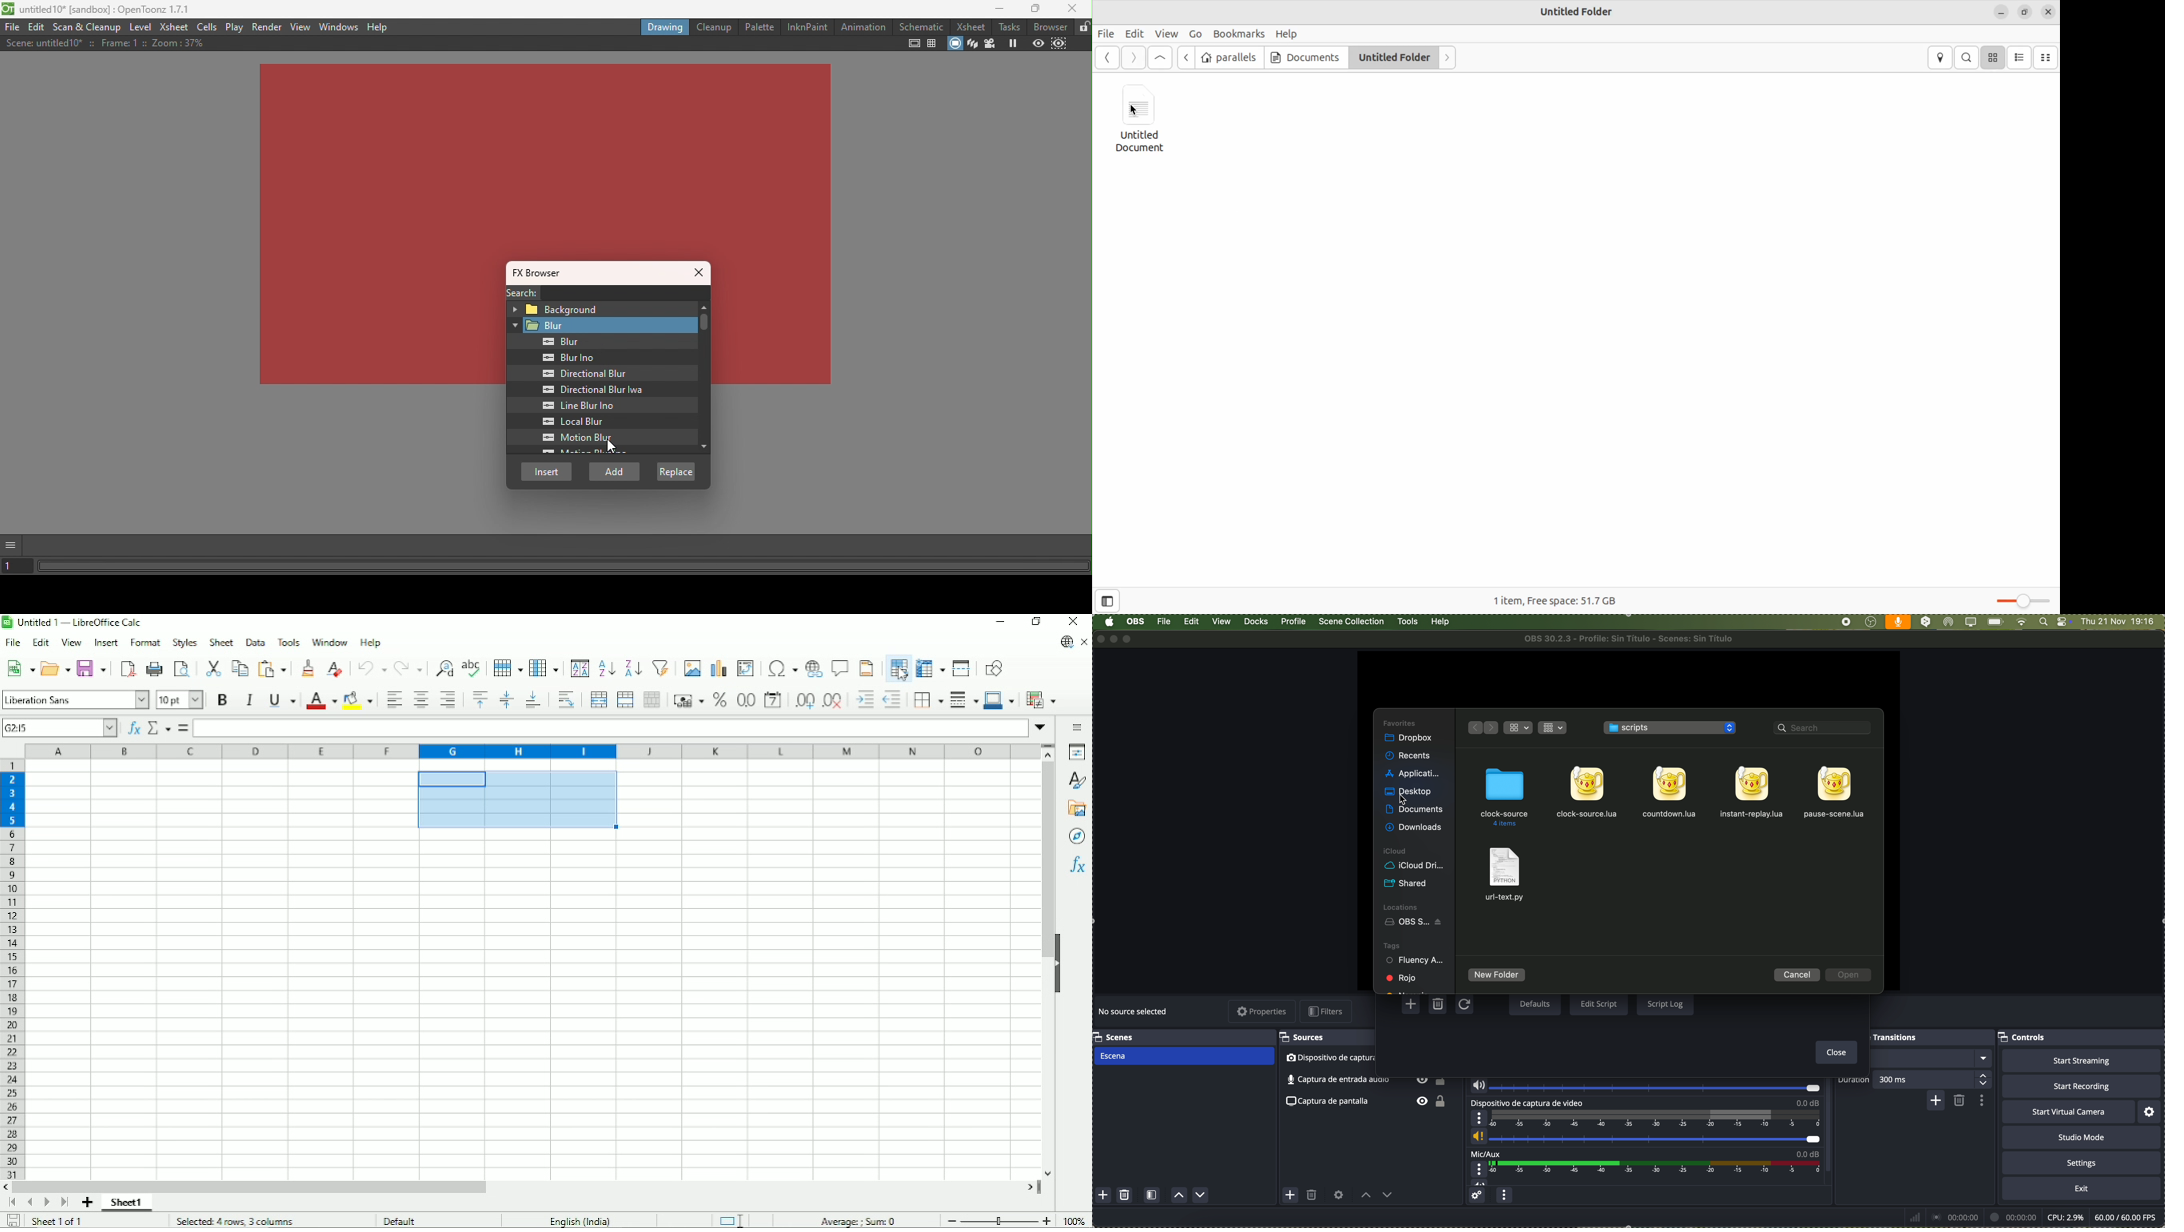 The width and height of the screenshot is (2184, 1232). Describe the element at coordinates (1665, 1003) in the screenshot. I see `script log button` at that location.